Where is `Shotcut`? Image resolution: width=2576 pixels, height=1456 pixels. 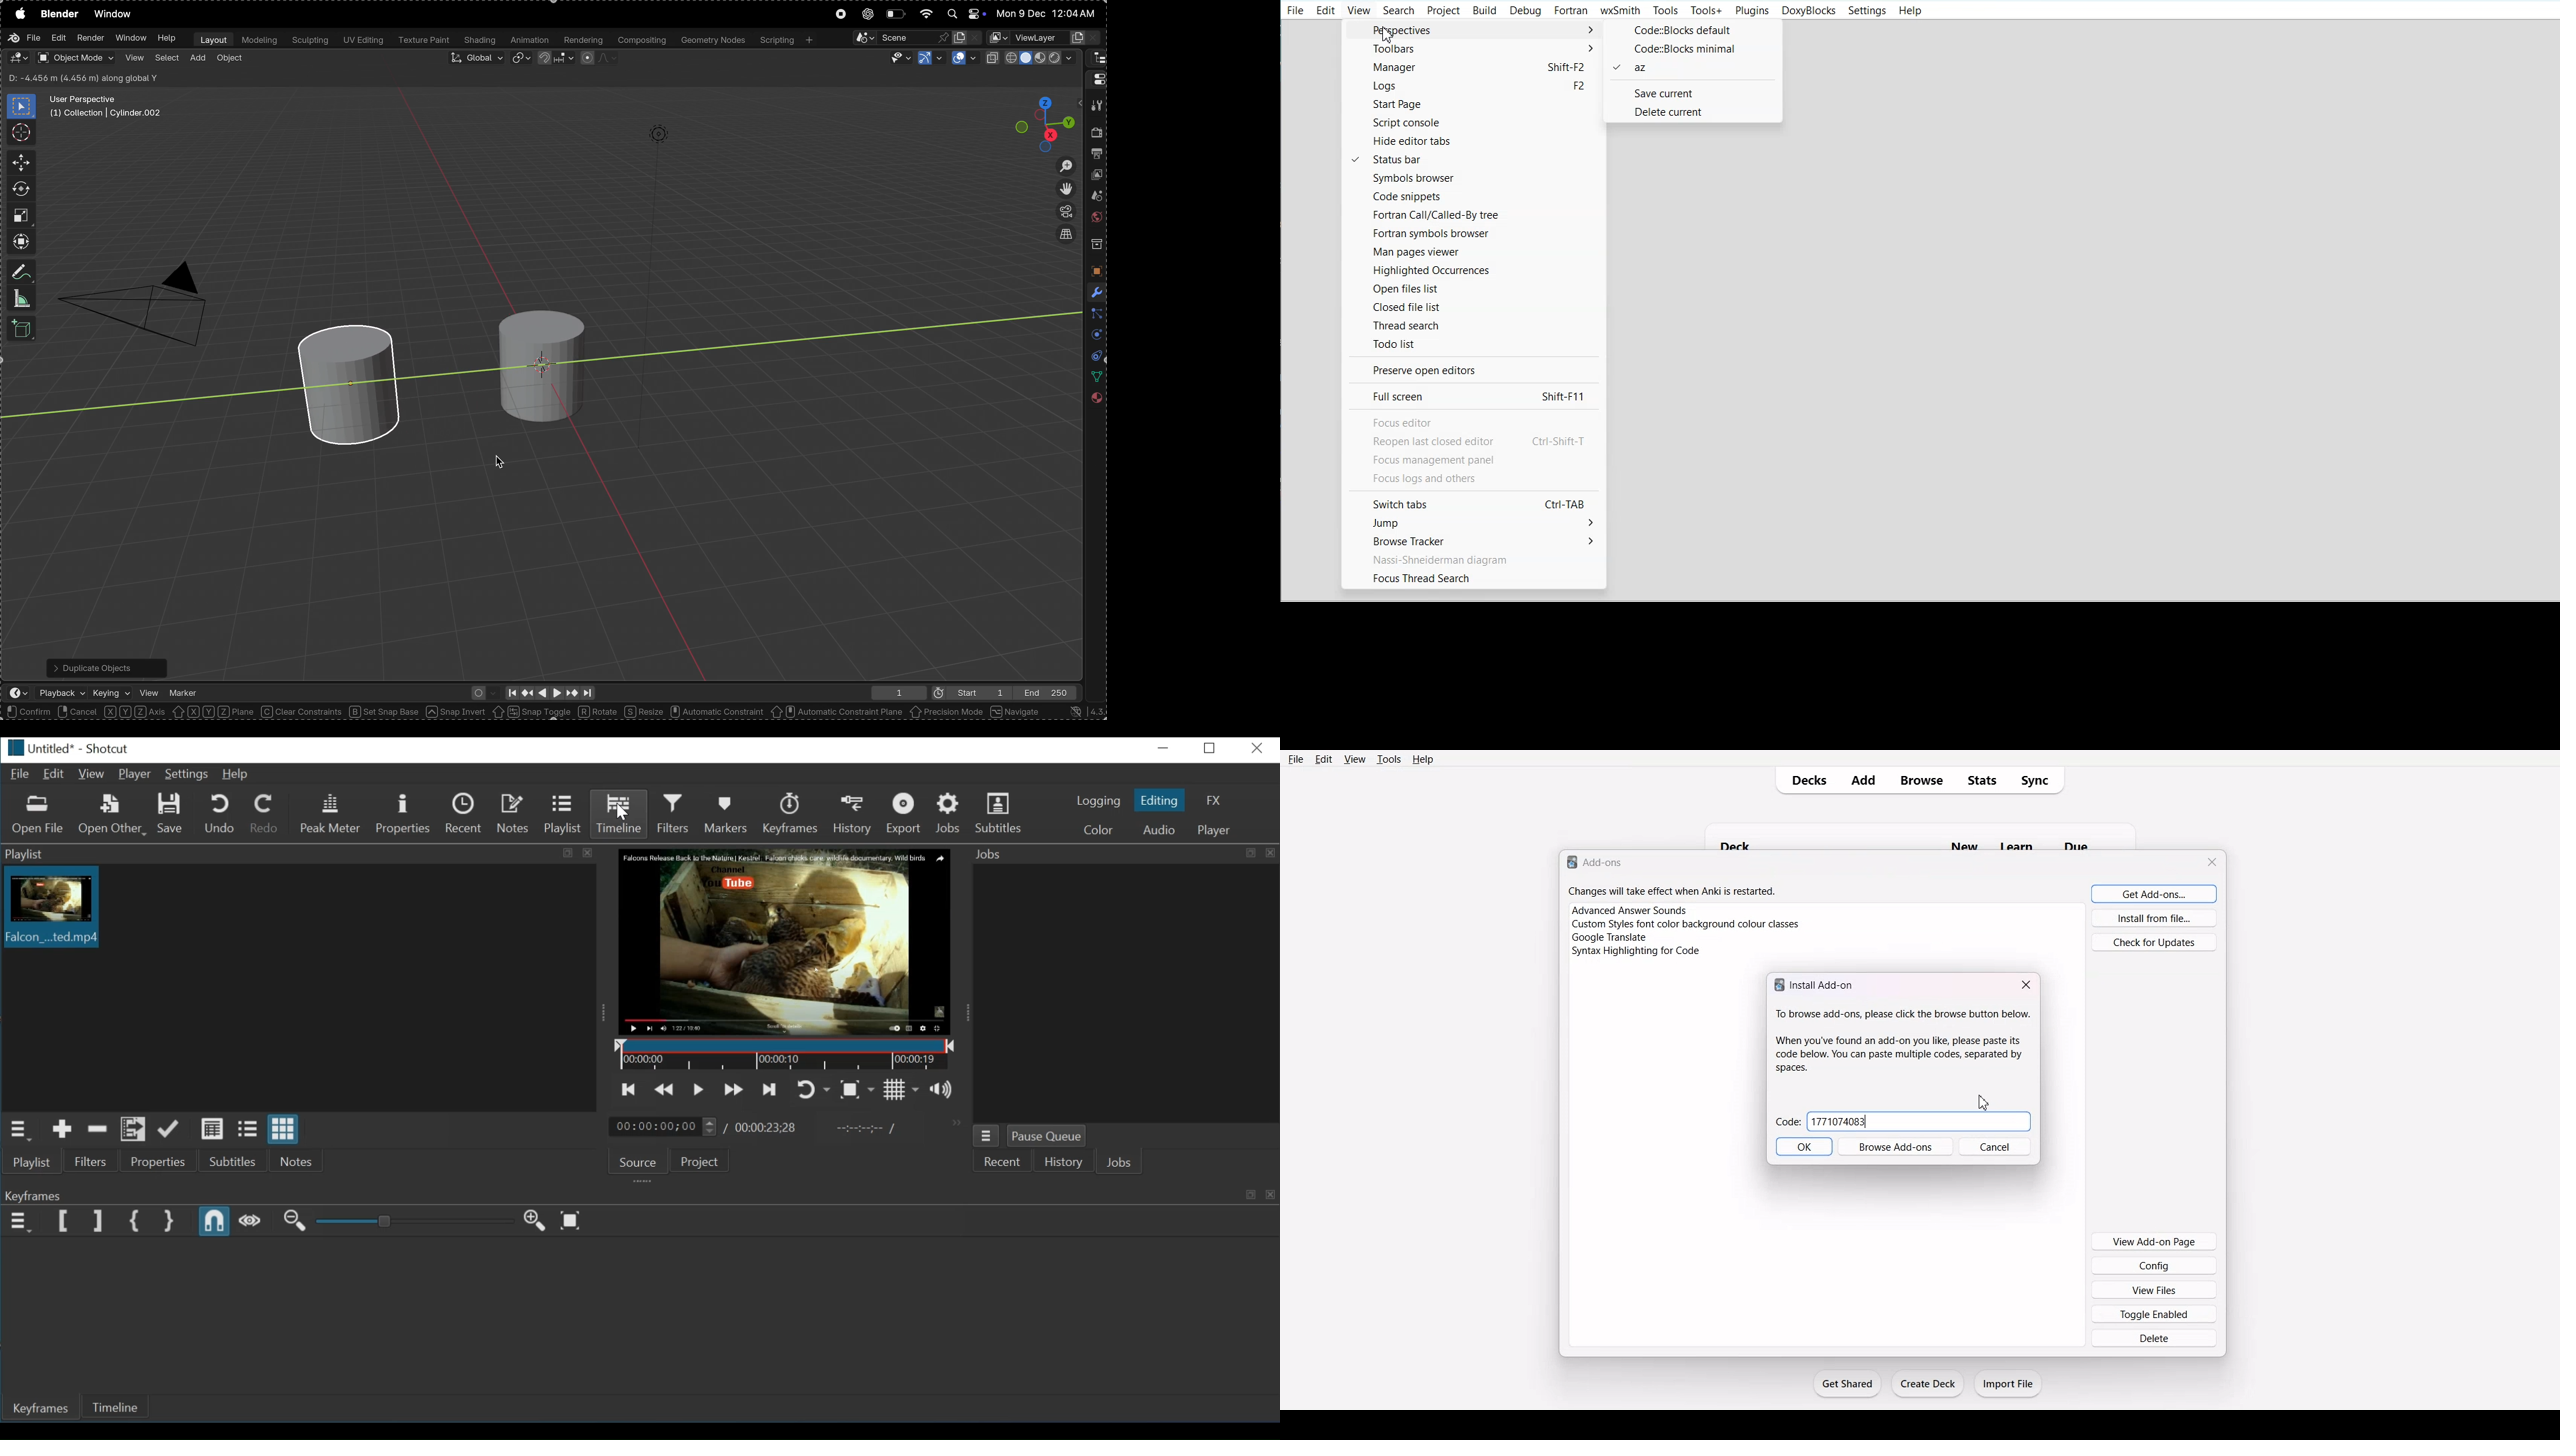
Shotcut is located at coordinates (107, 749).